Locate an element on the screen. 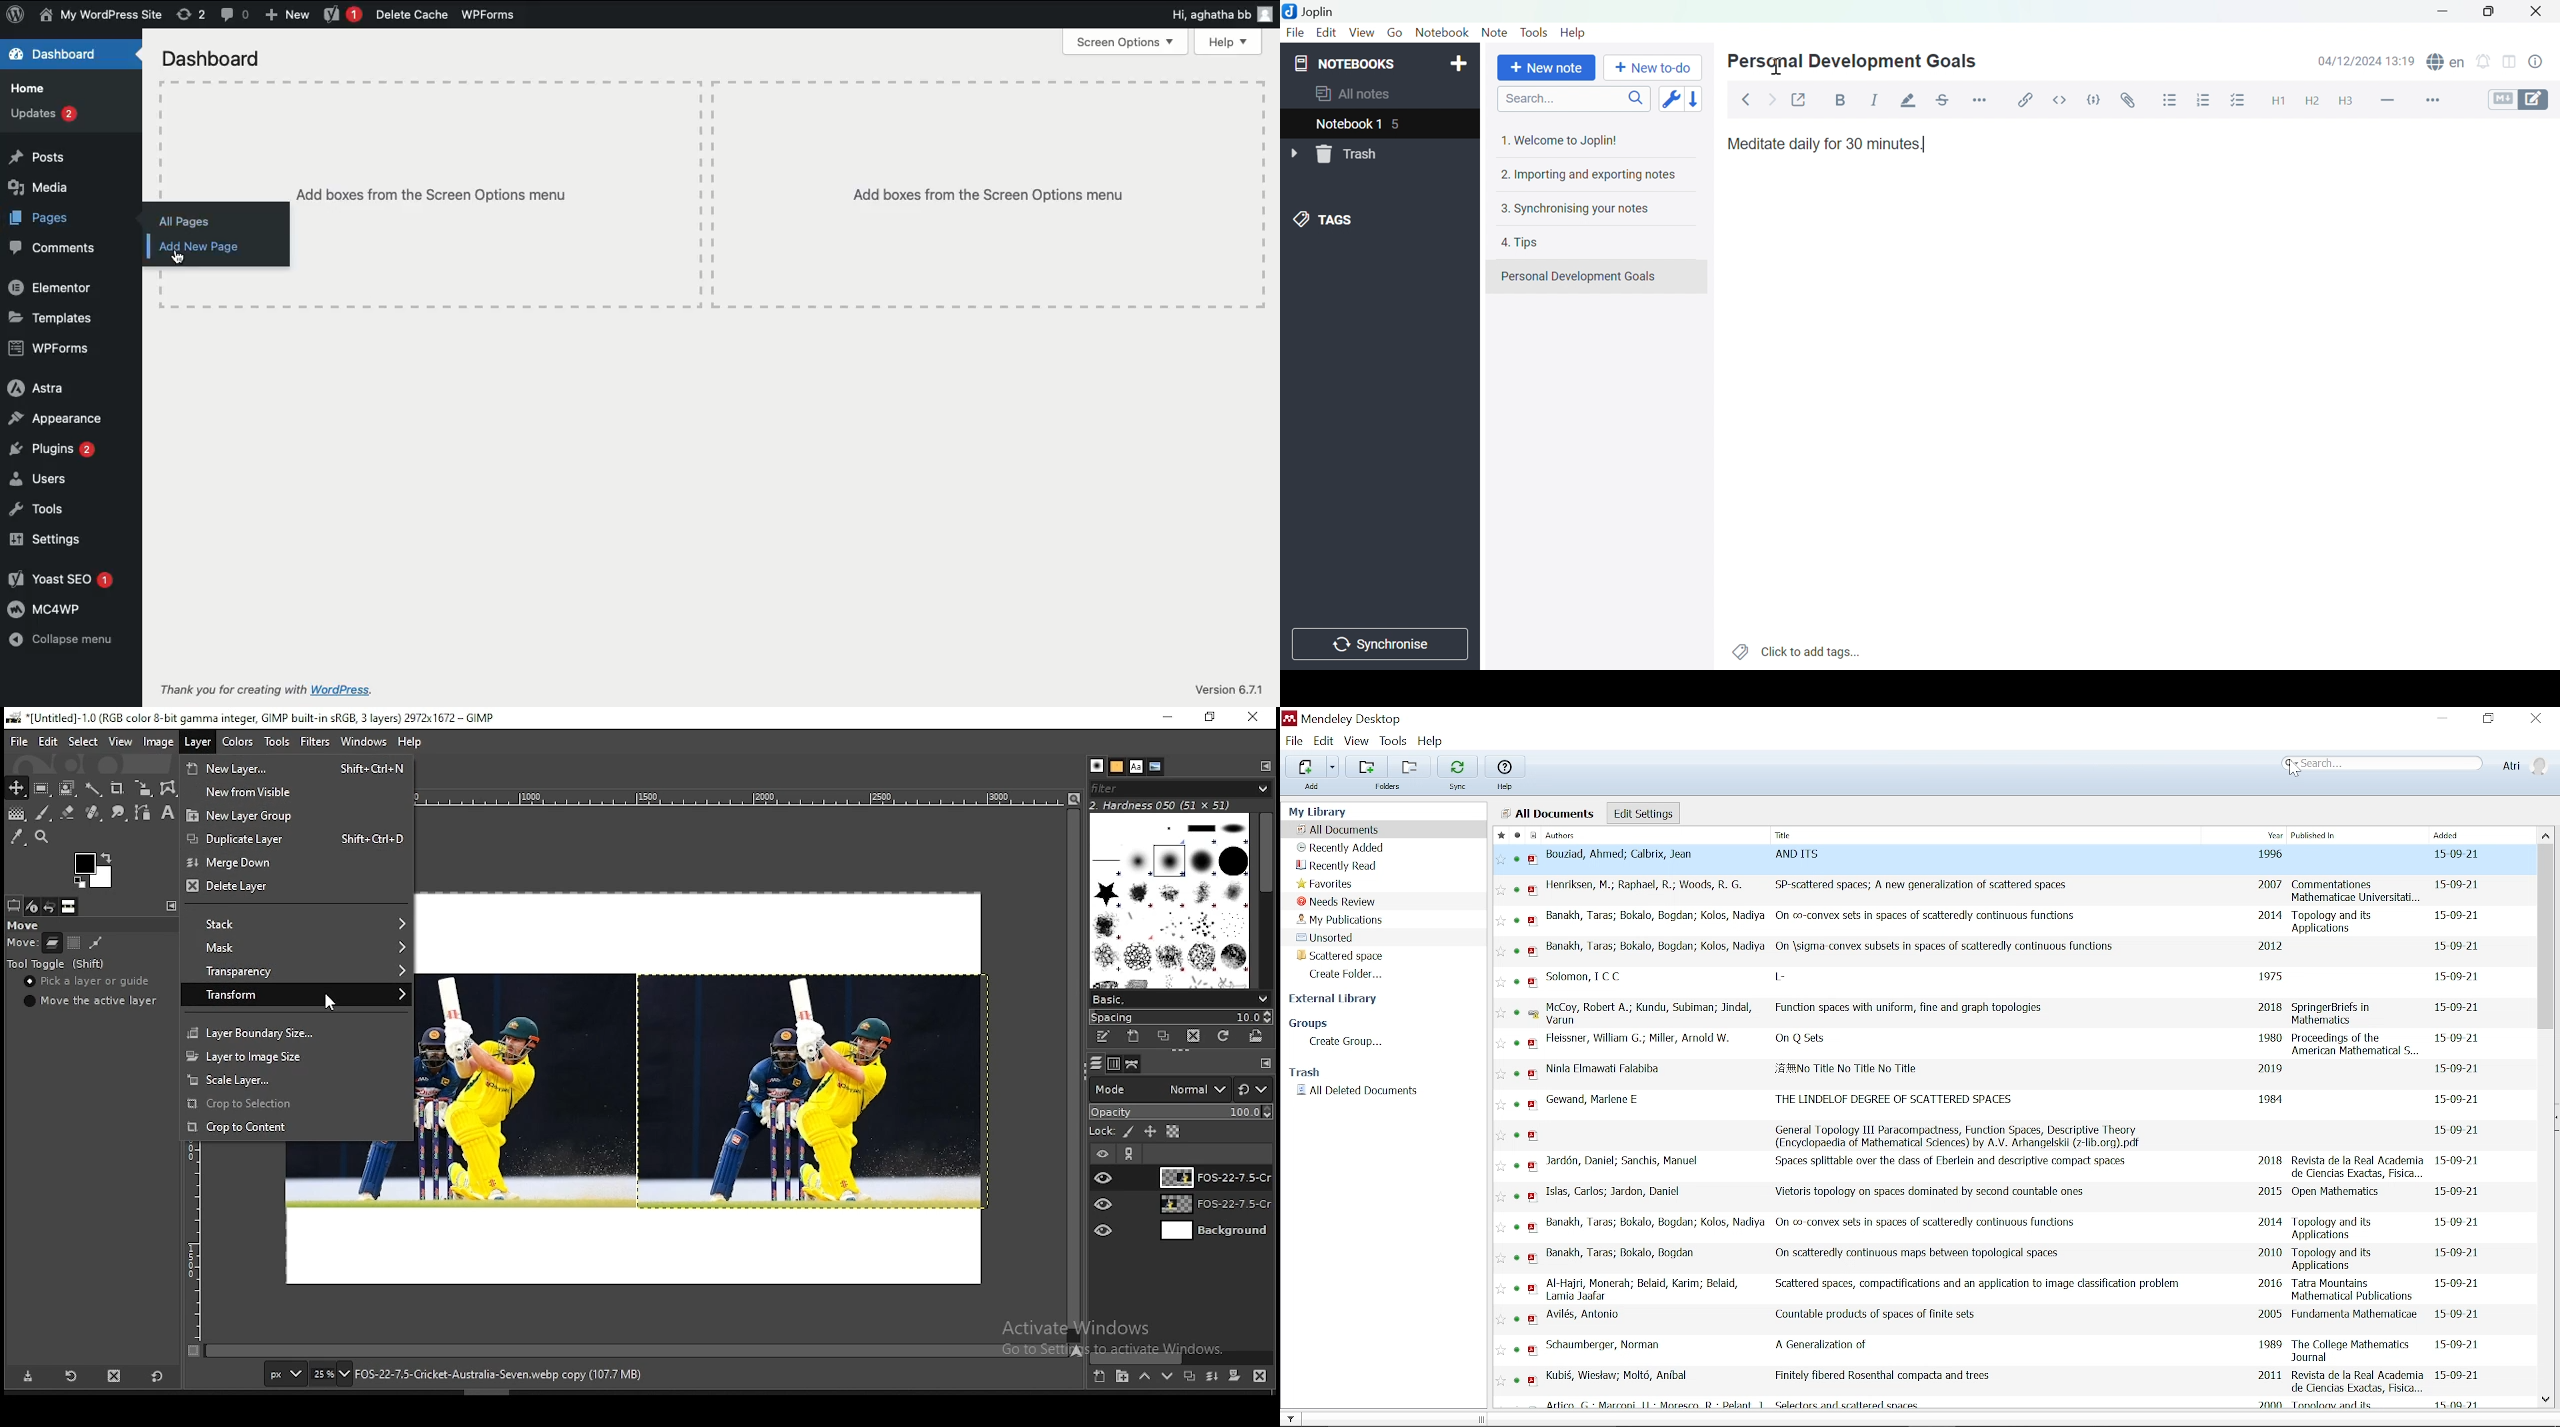 The height and width of the screenshot is (1428, 2576). Bold is located at coordinates (1837, 100).